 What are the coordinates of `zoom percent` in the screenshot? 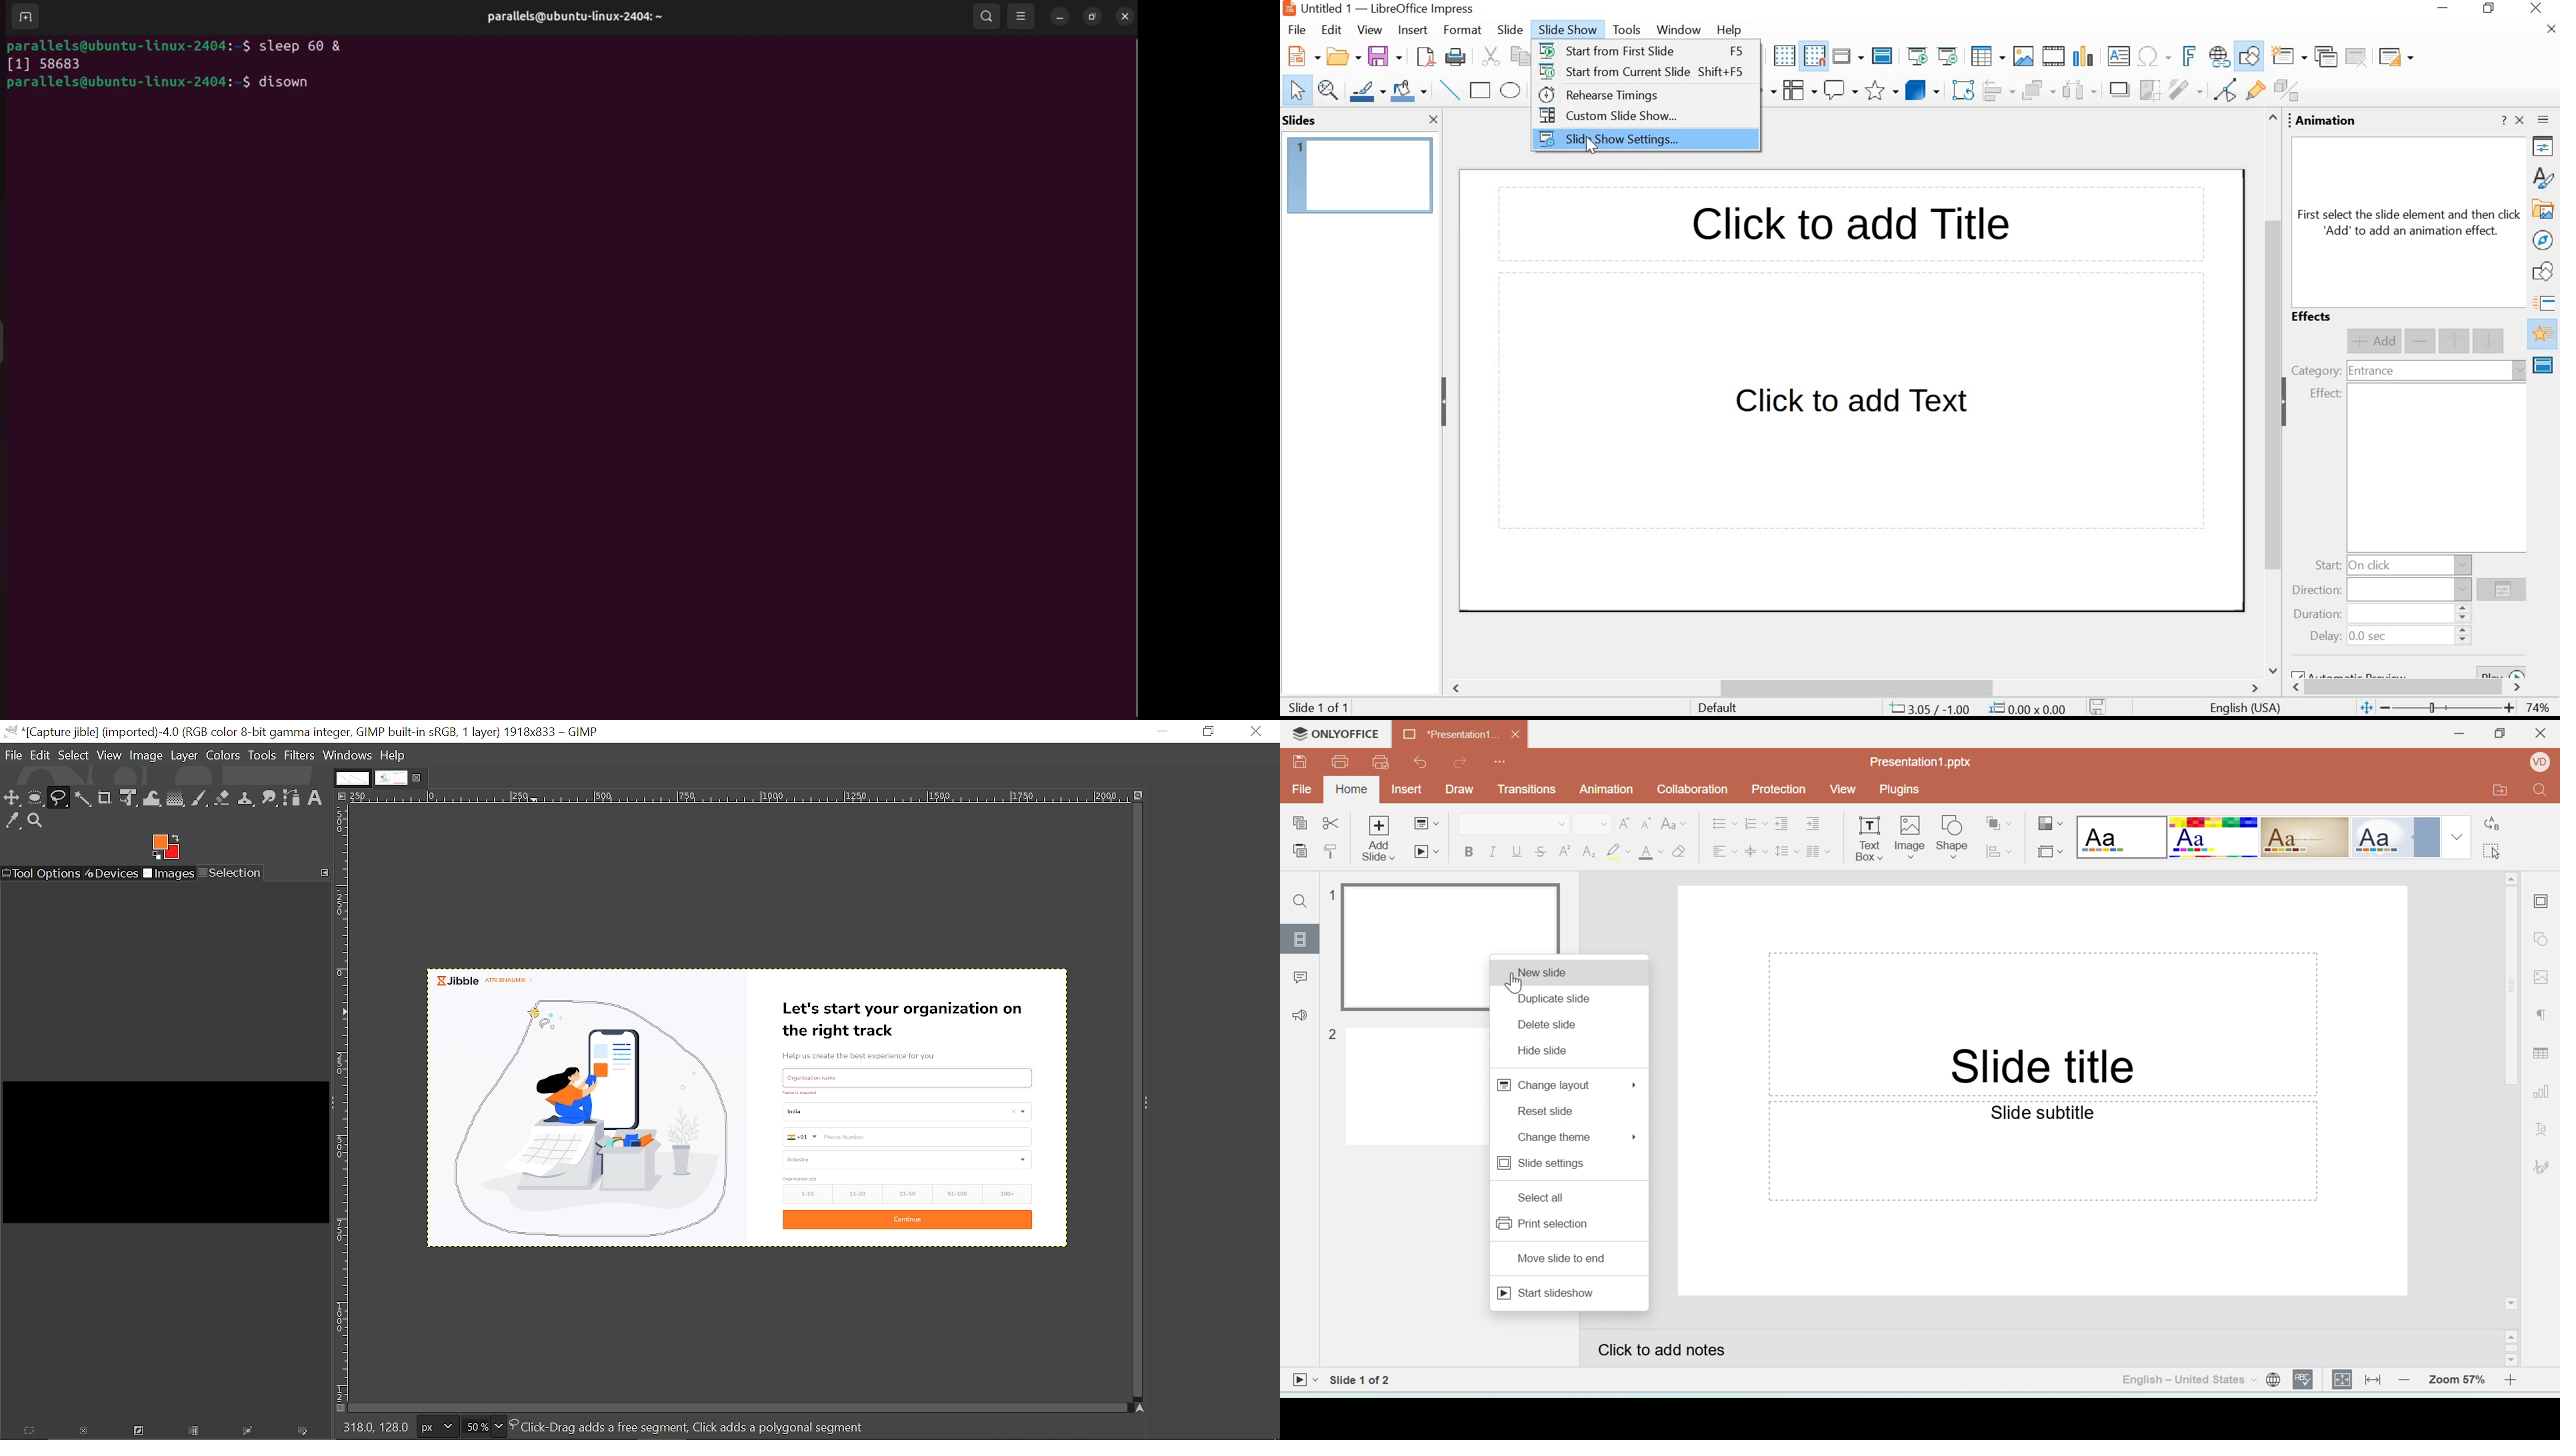 It's located at (2537, 708).